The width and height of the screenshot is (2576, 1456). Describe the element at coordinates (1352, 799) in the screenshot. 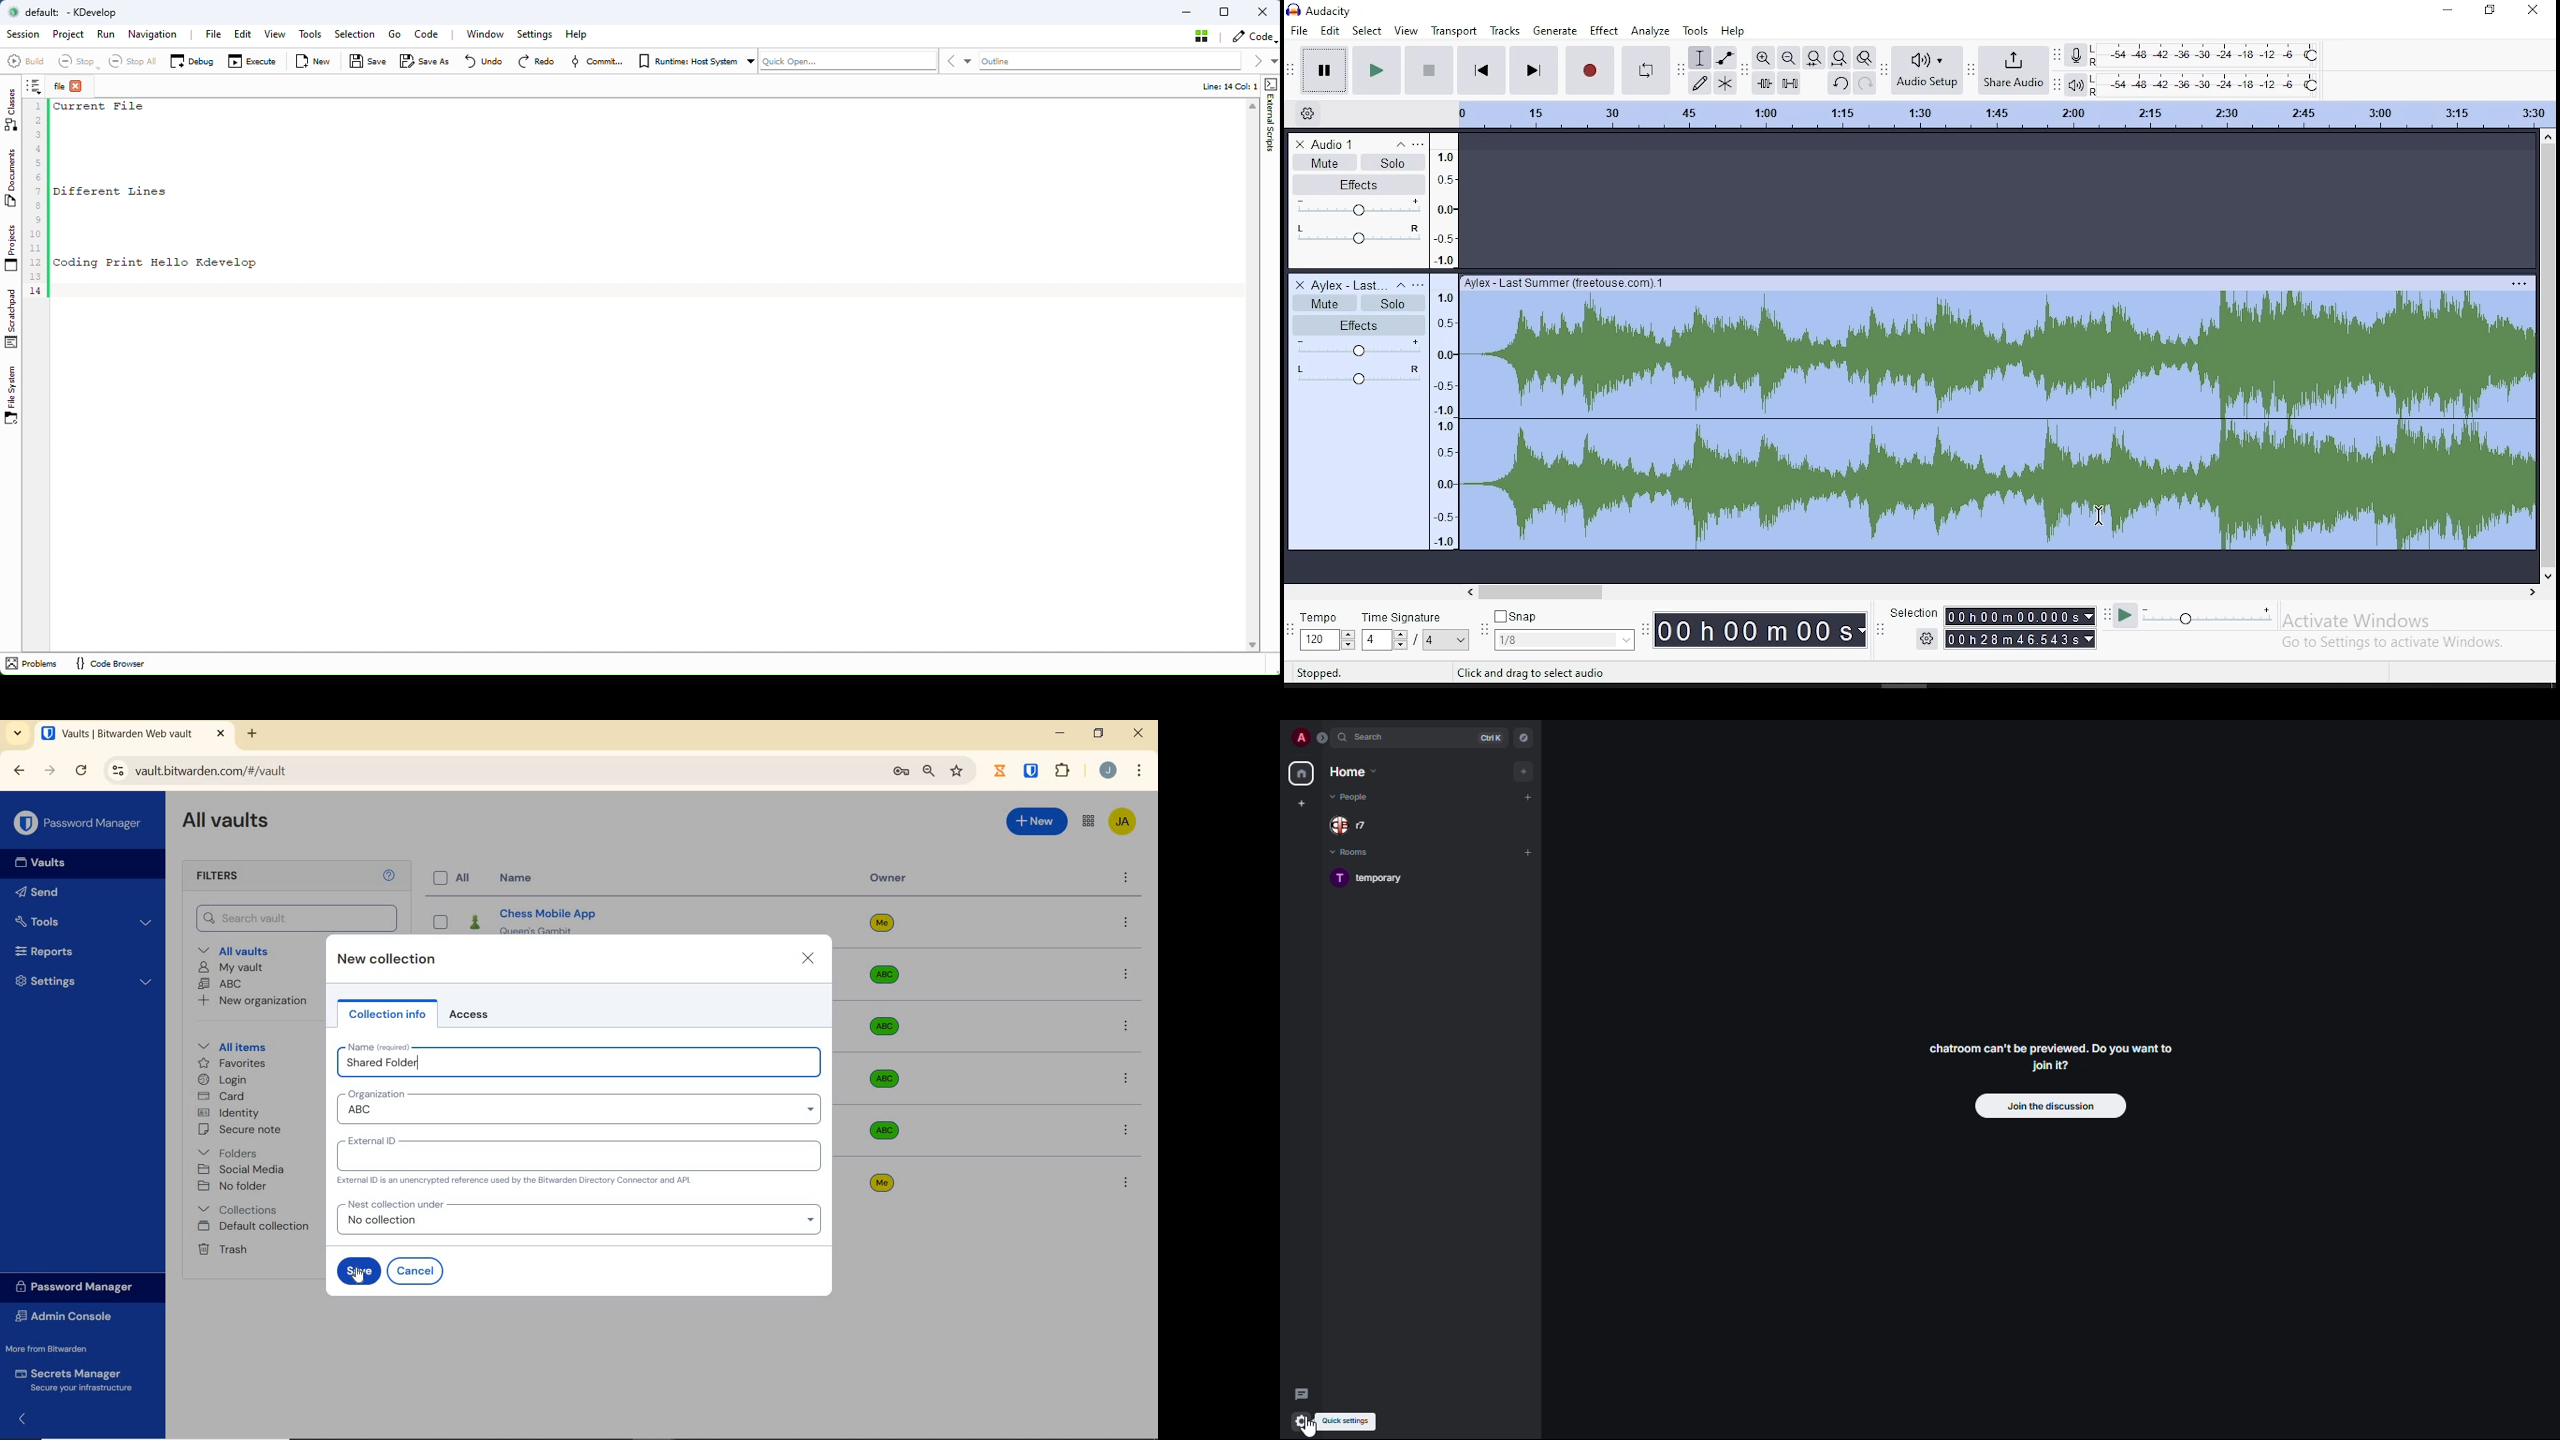

I see `people` at that location.